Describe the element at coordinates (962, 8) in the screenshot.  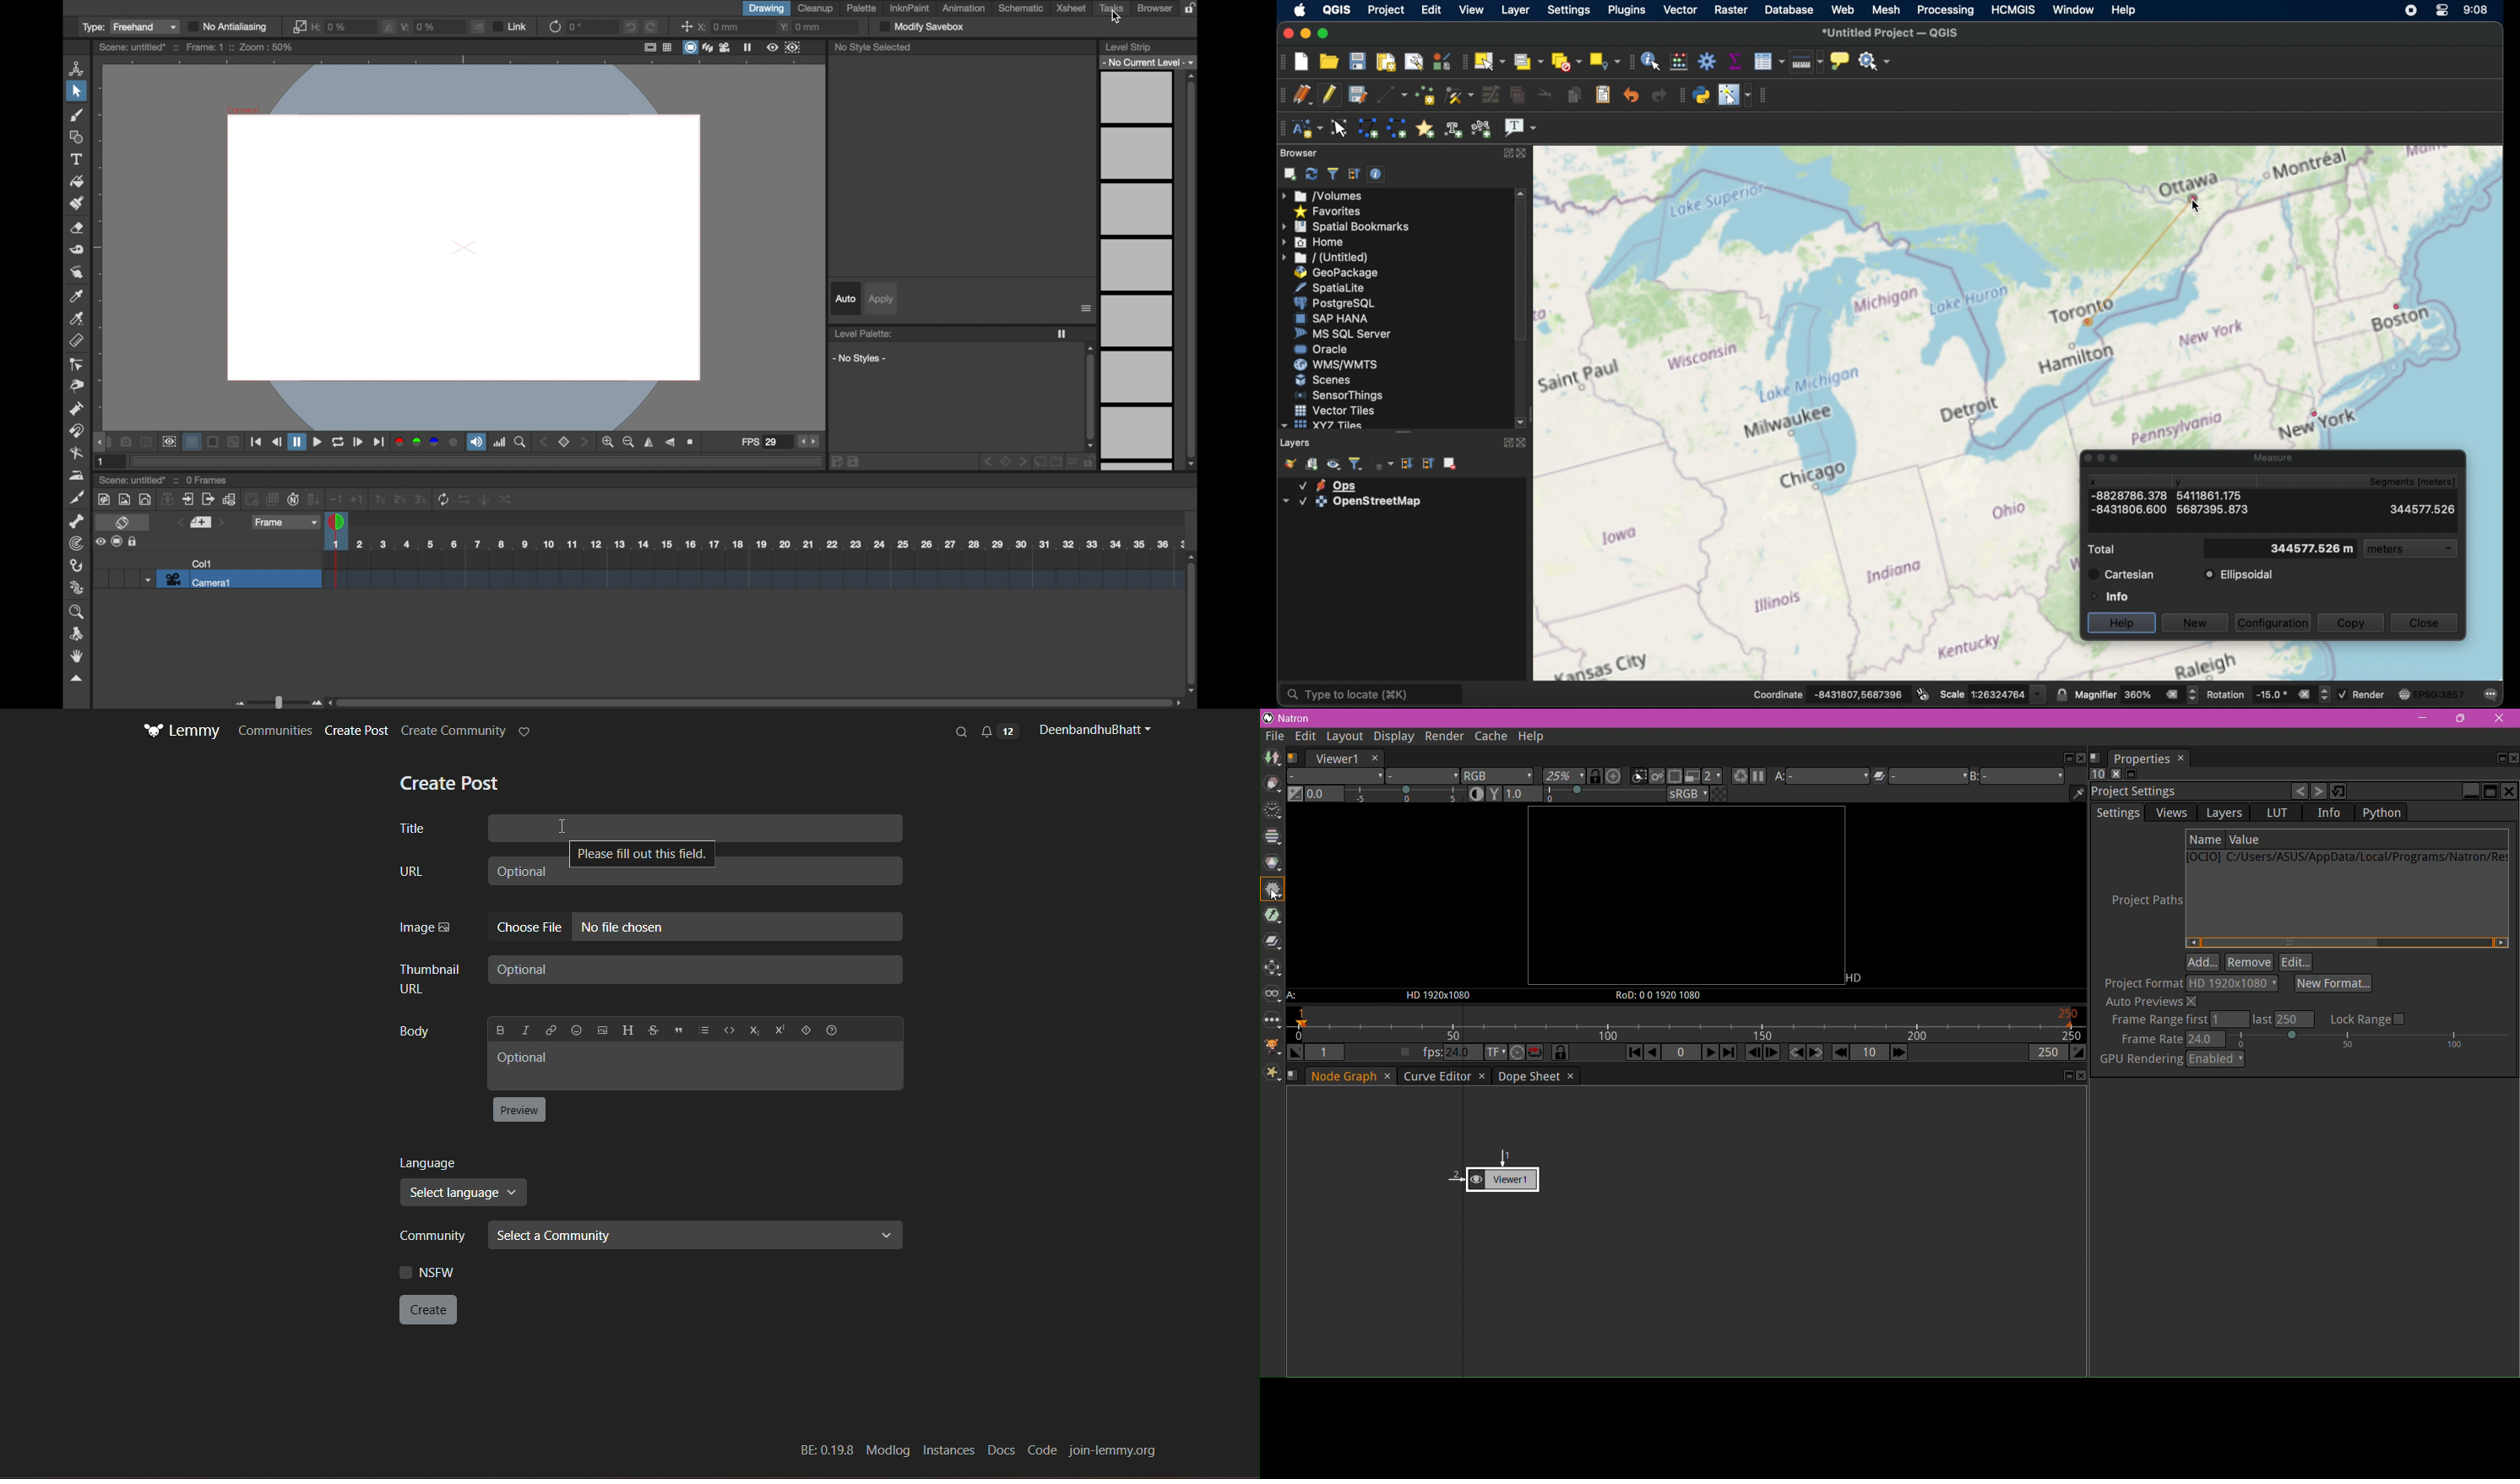
I see `animation` at that location.